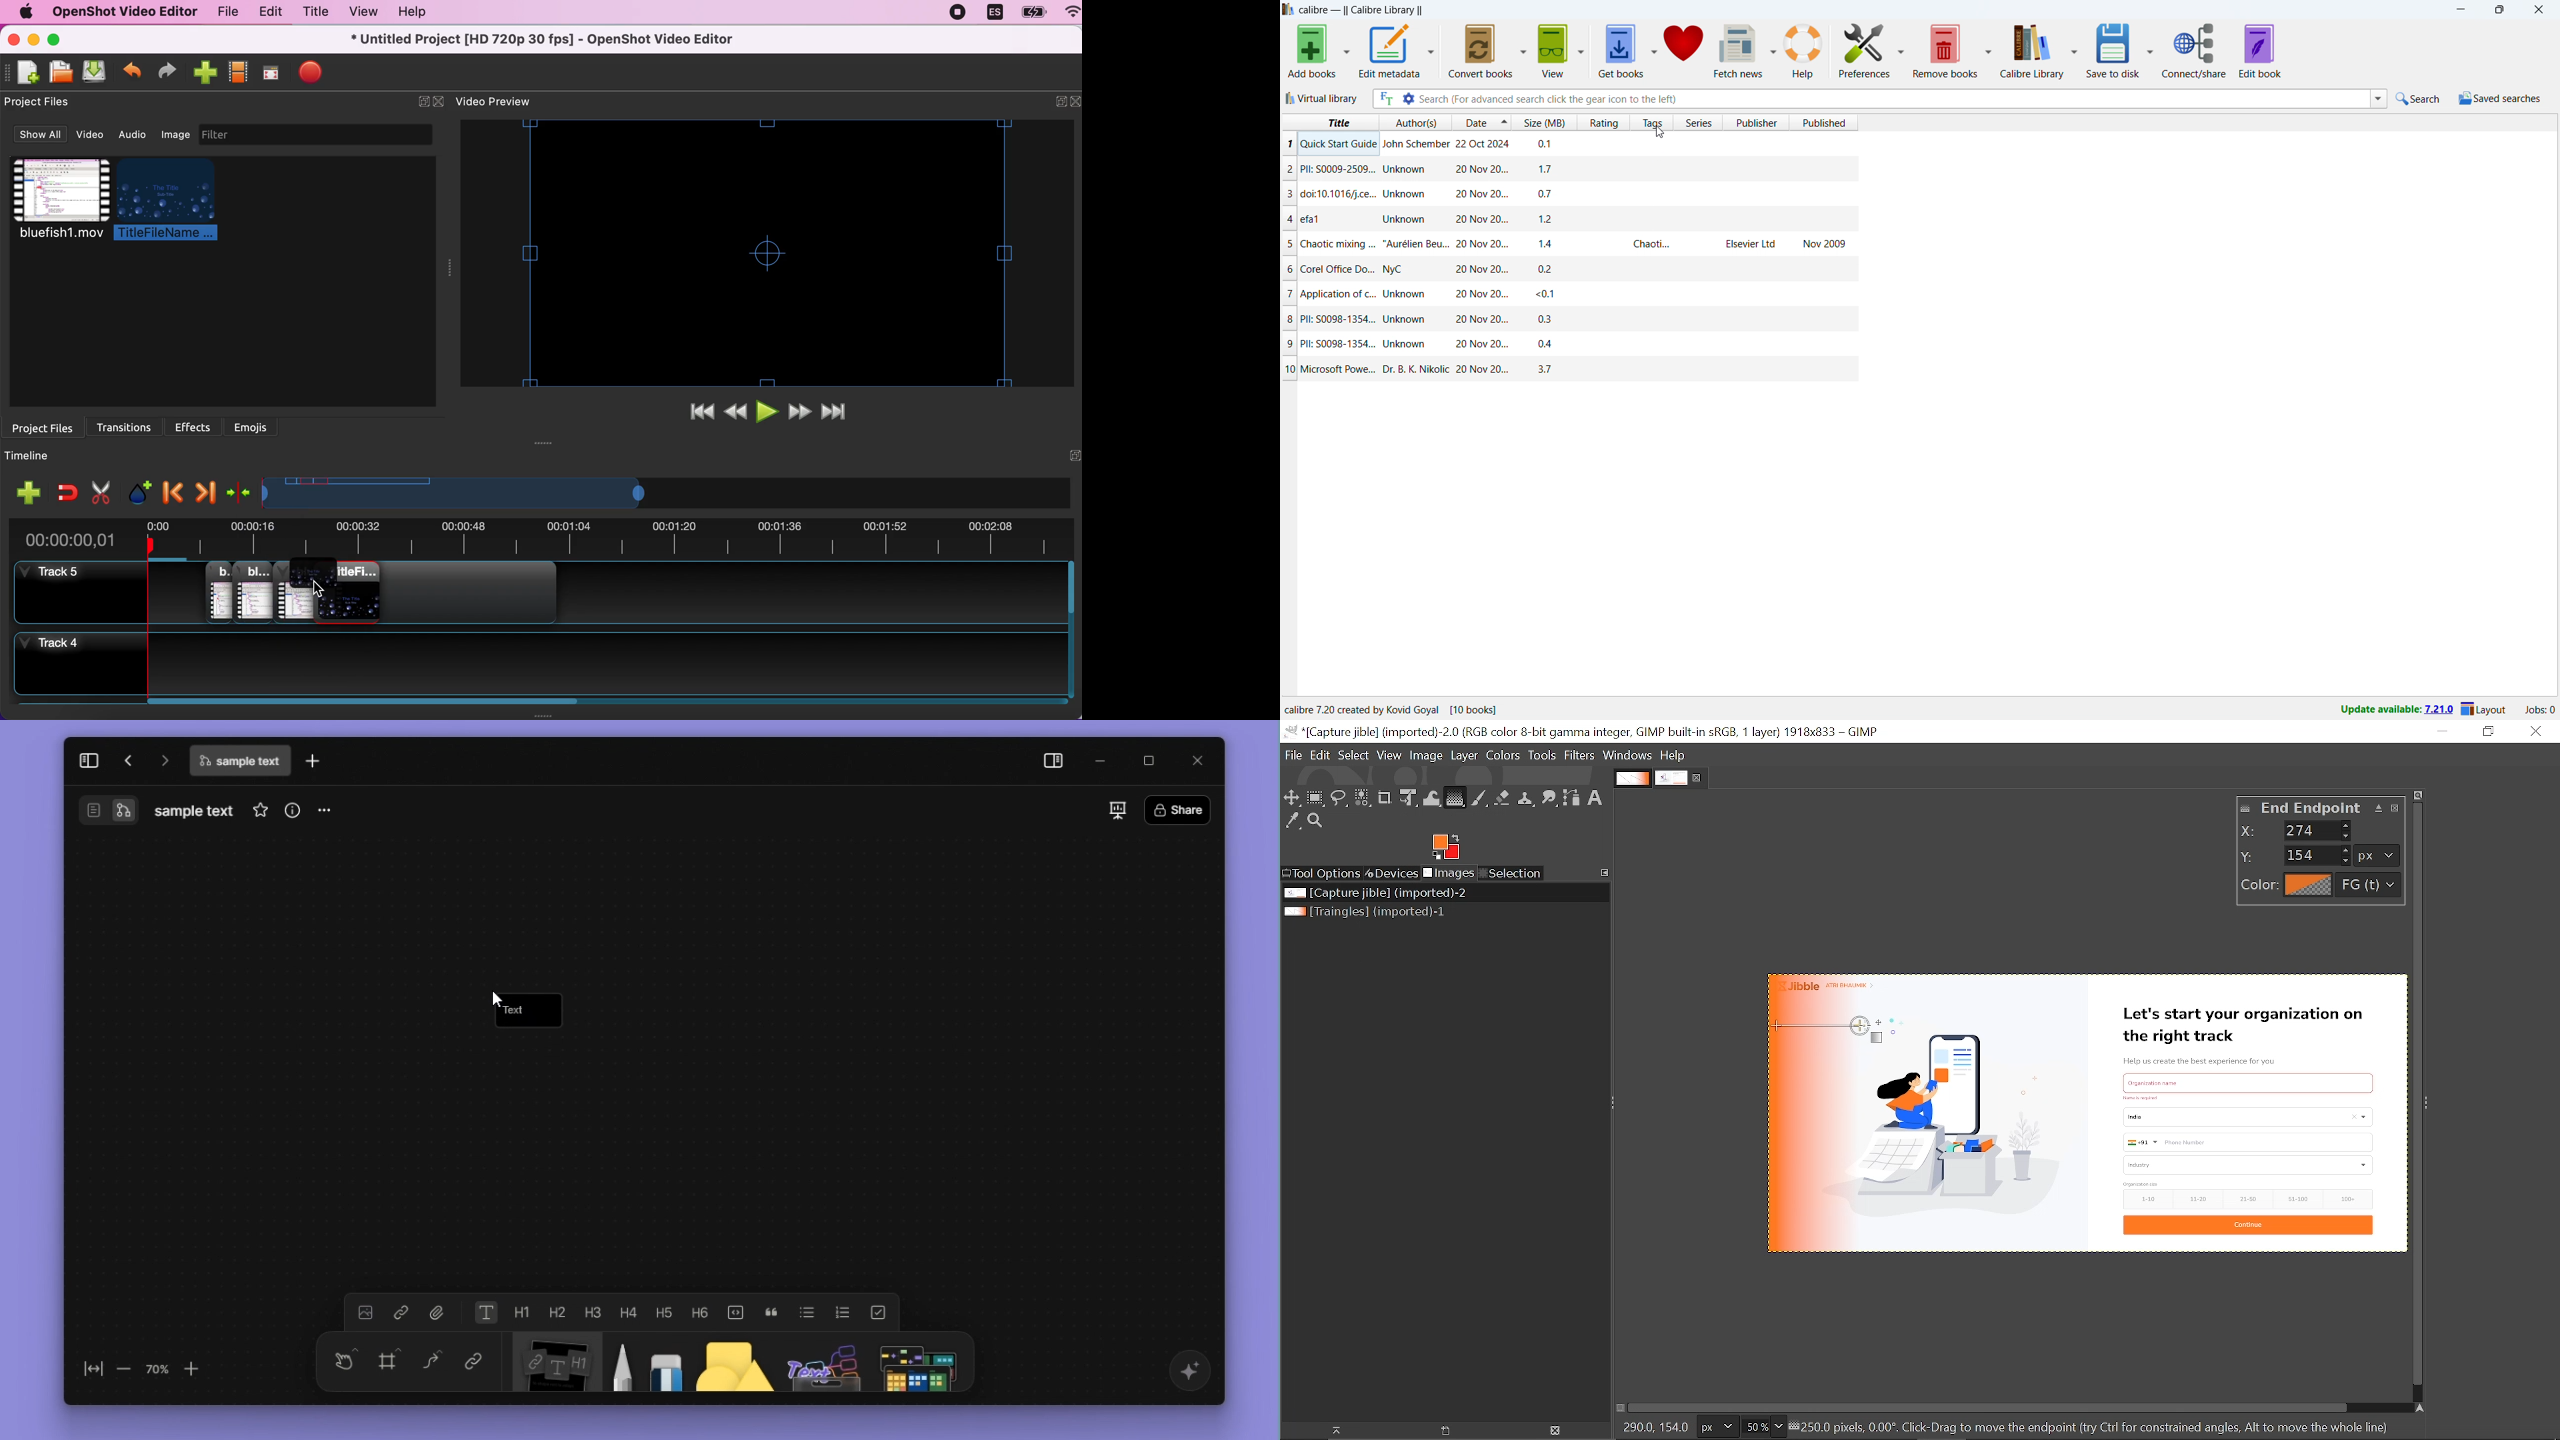  What do you see at coordinates (1525, 49) in the screenshot?
I see `convert books options` at bounding box center [1525, 49].